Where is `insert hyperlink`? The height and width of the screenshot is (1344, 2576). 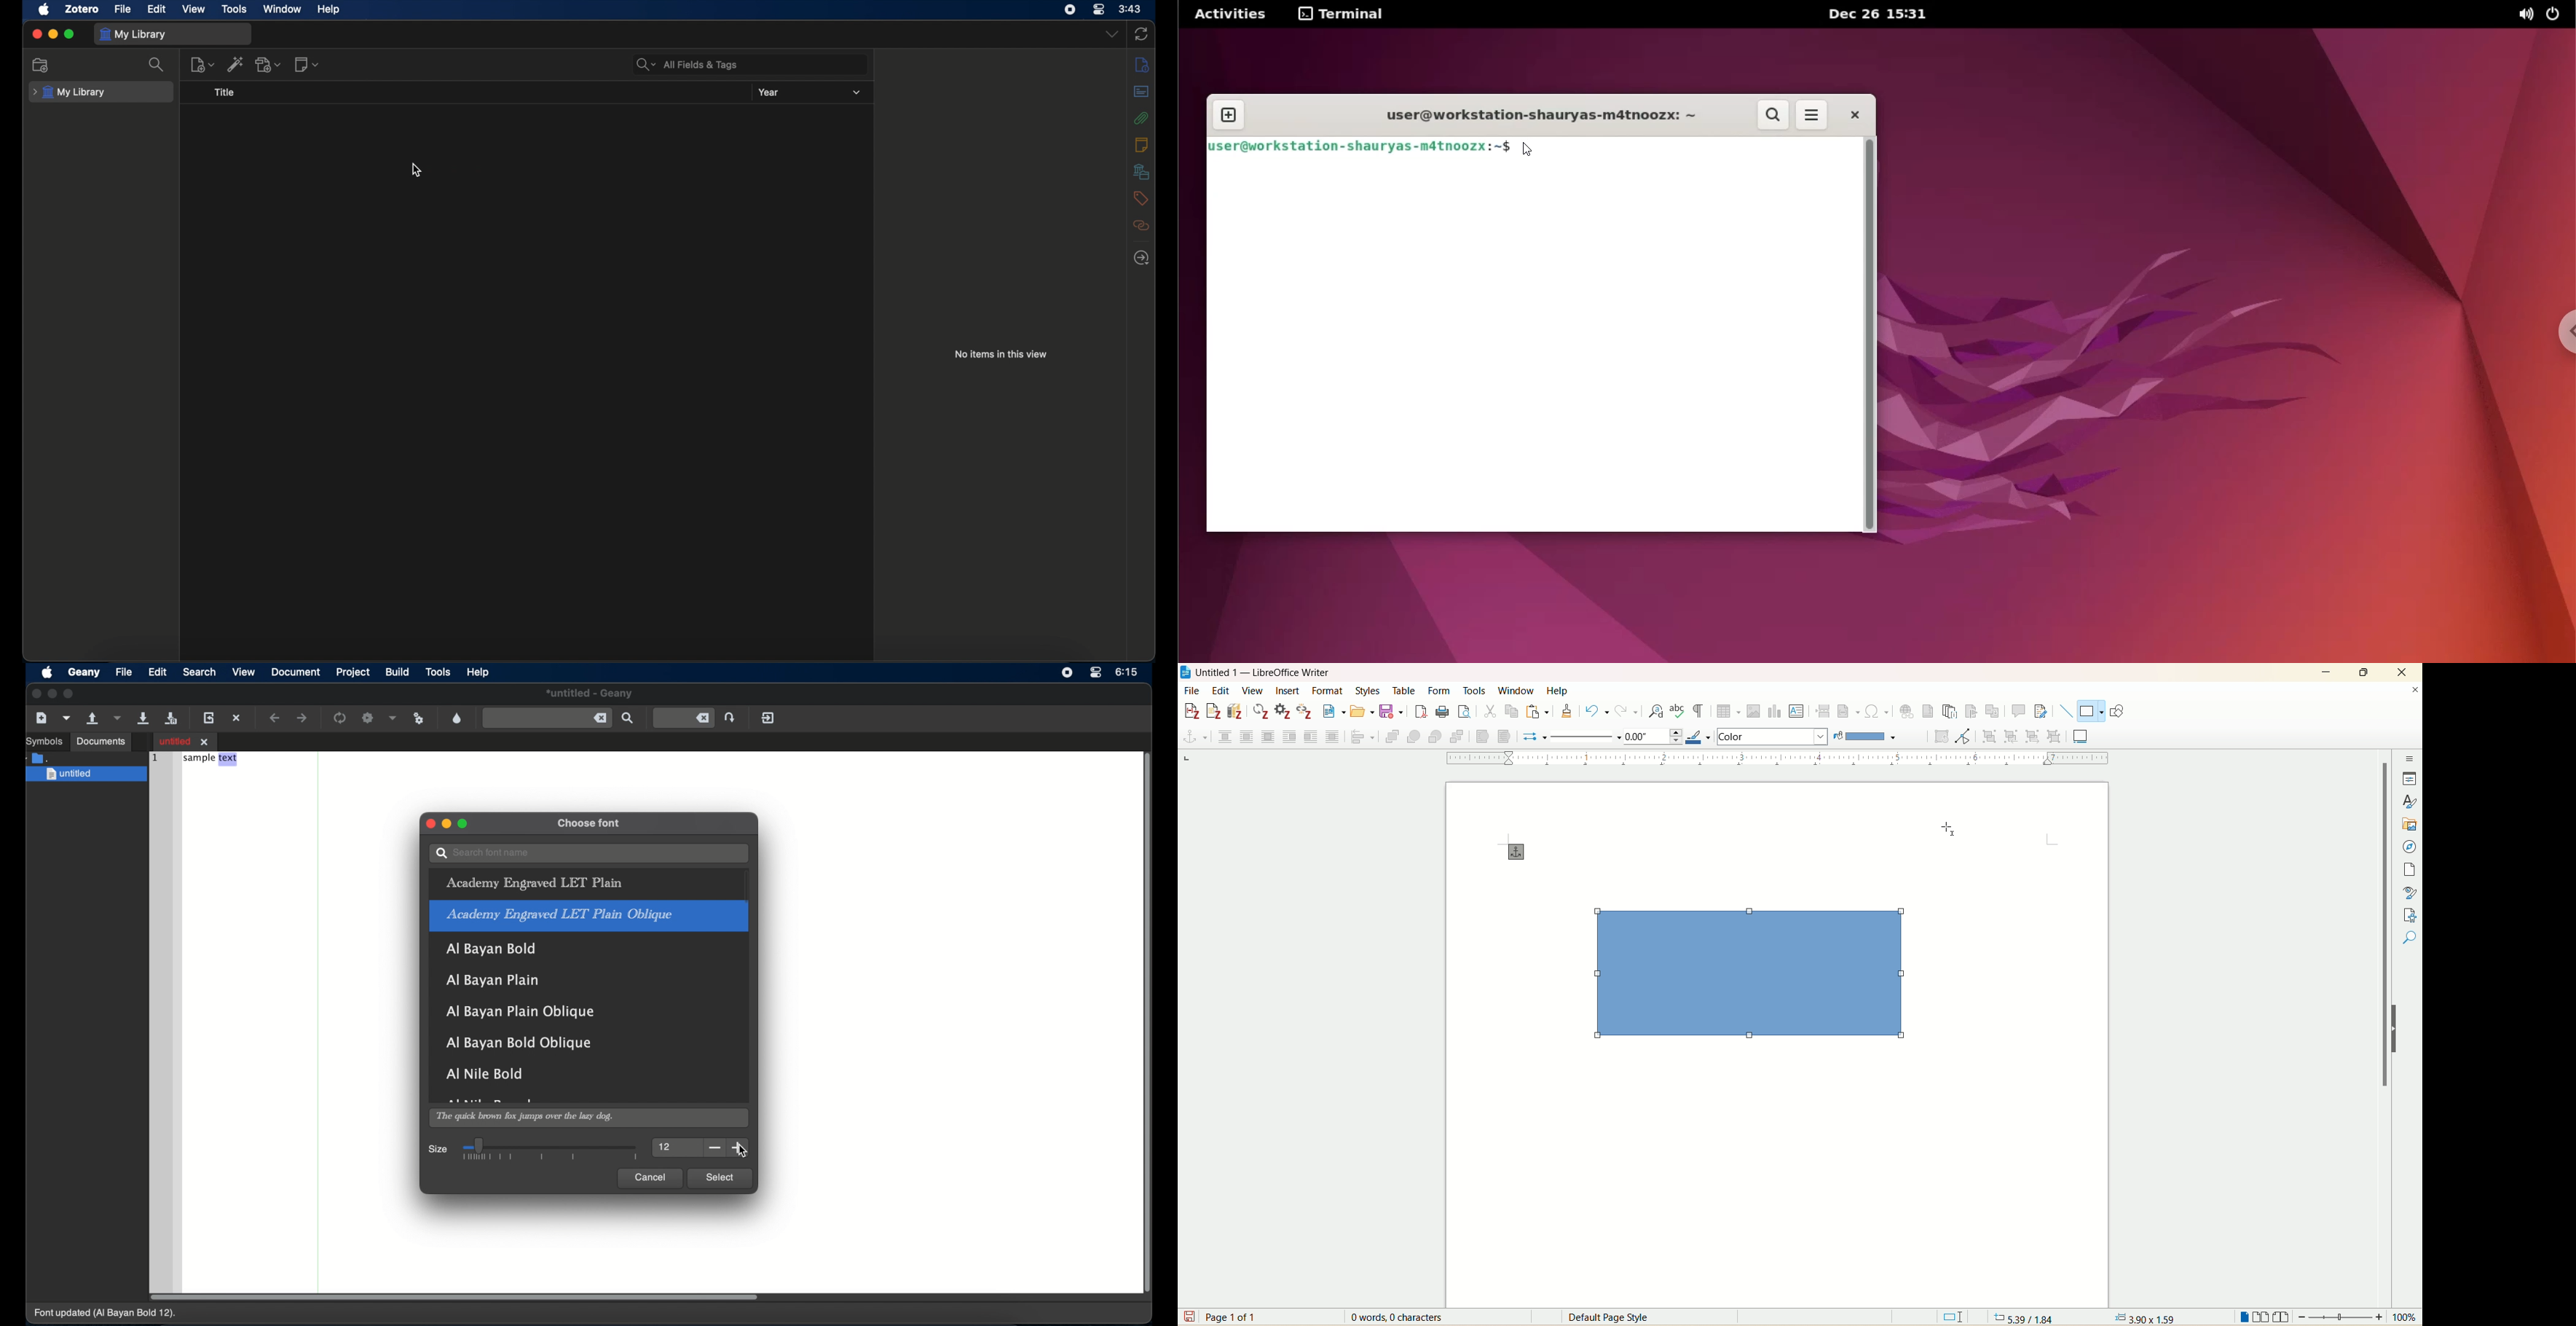 insert hyperlink is located at coordinates (1908, 710).